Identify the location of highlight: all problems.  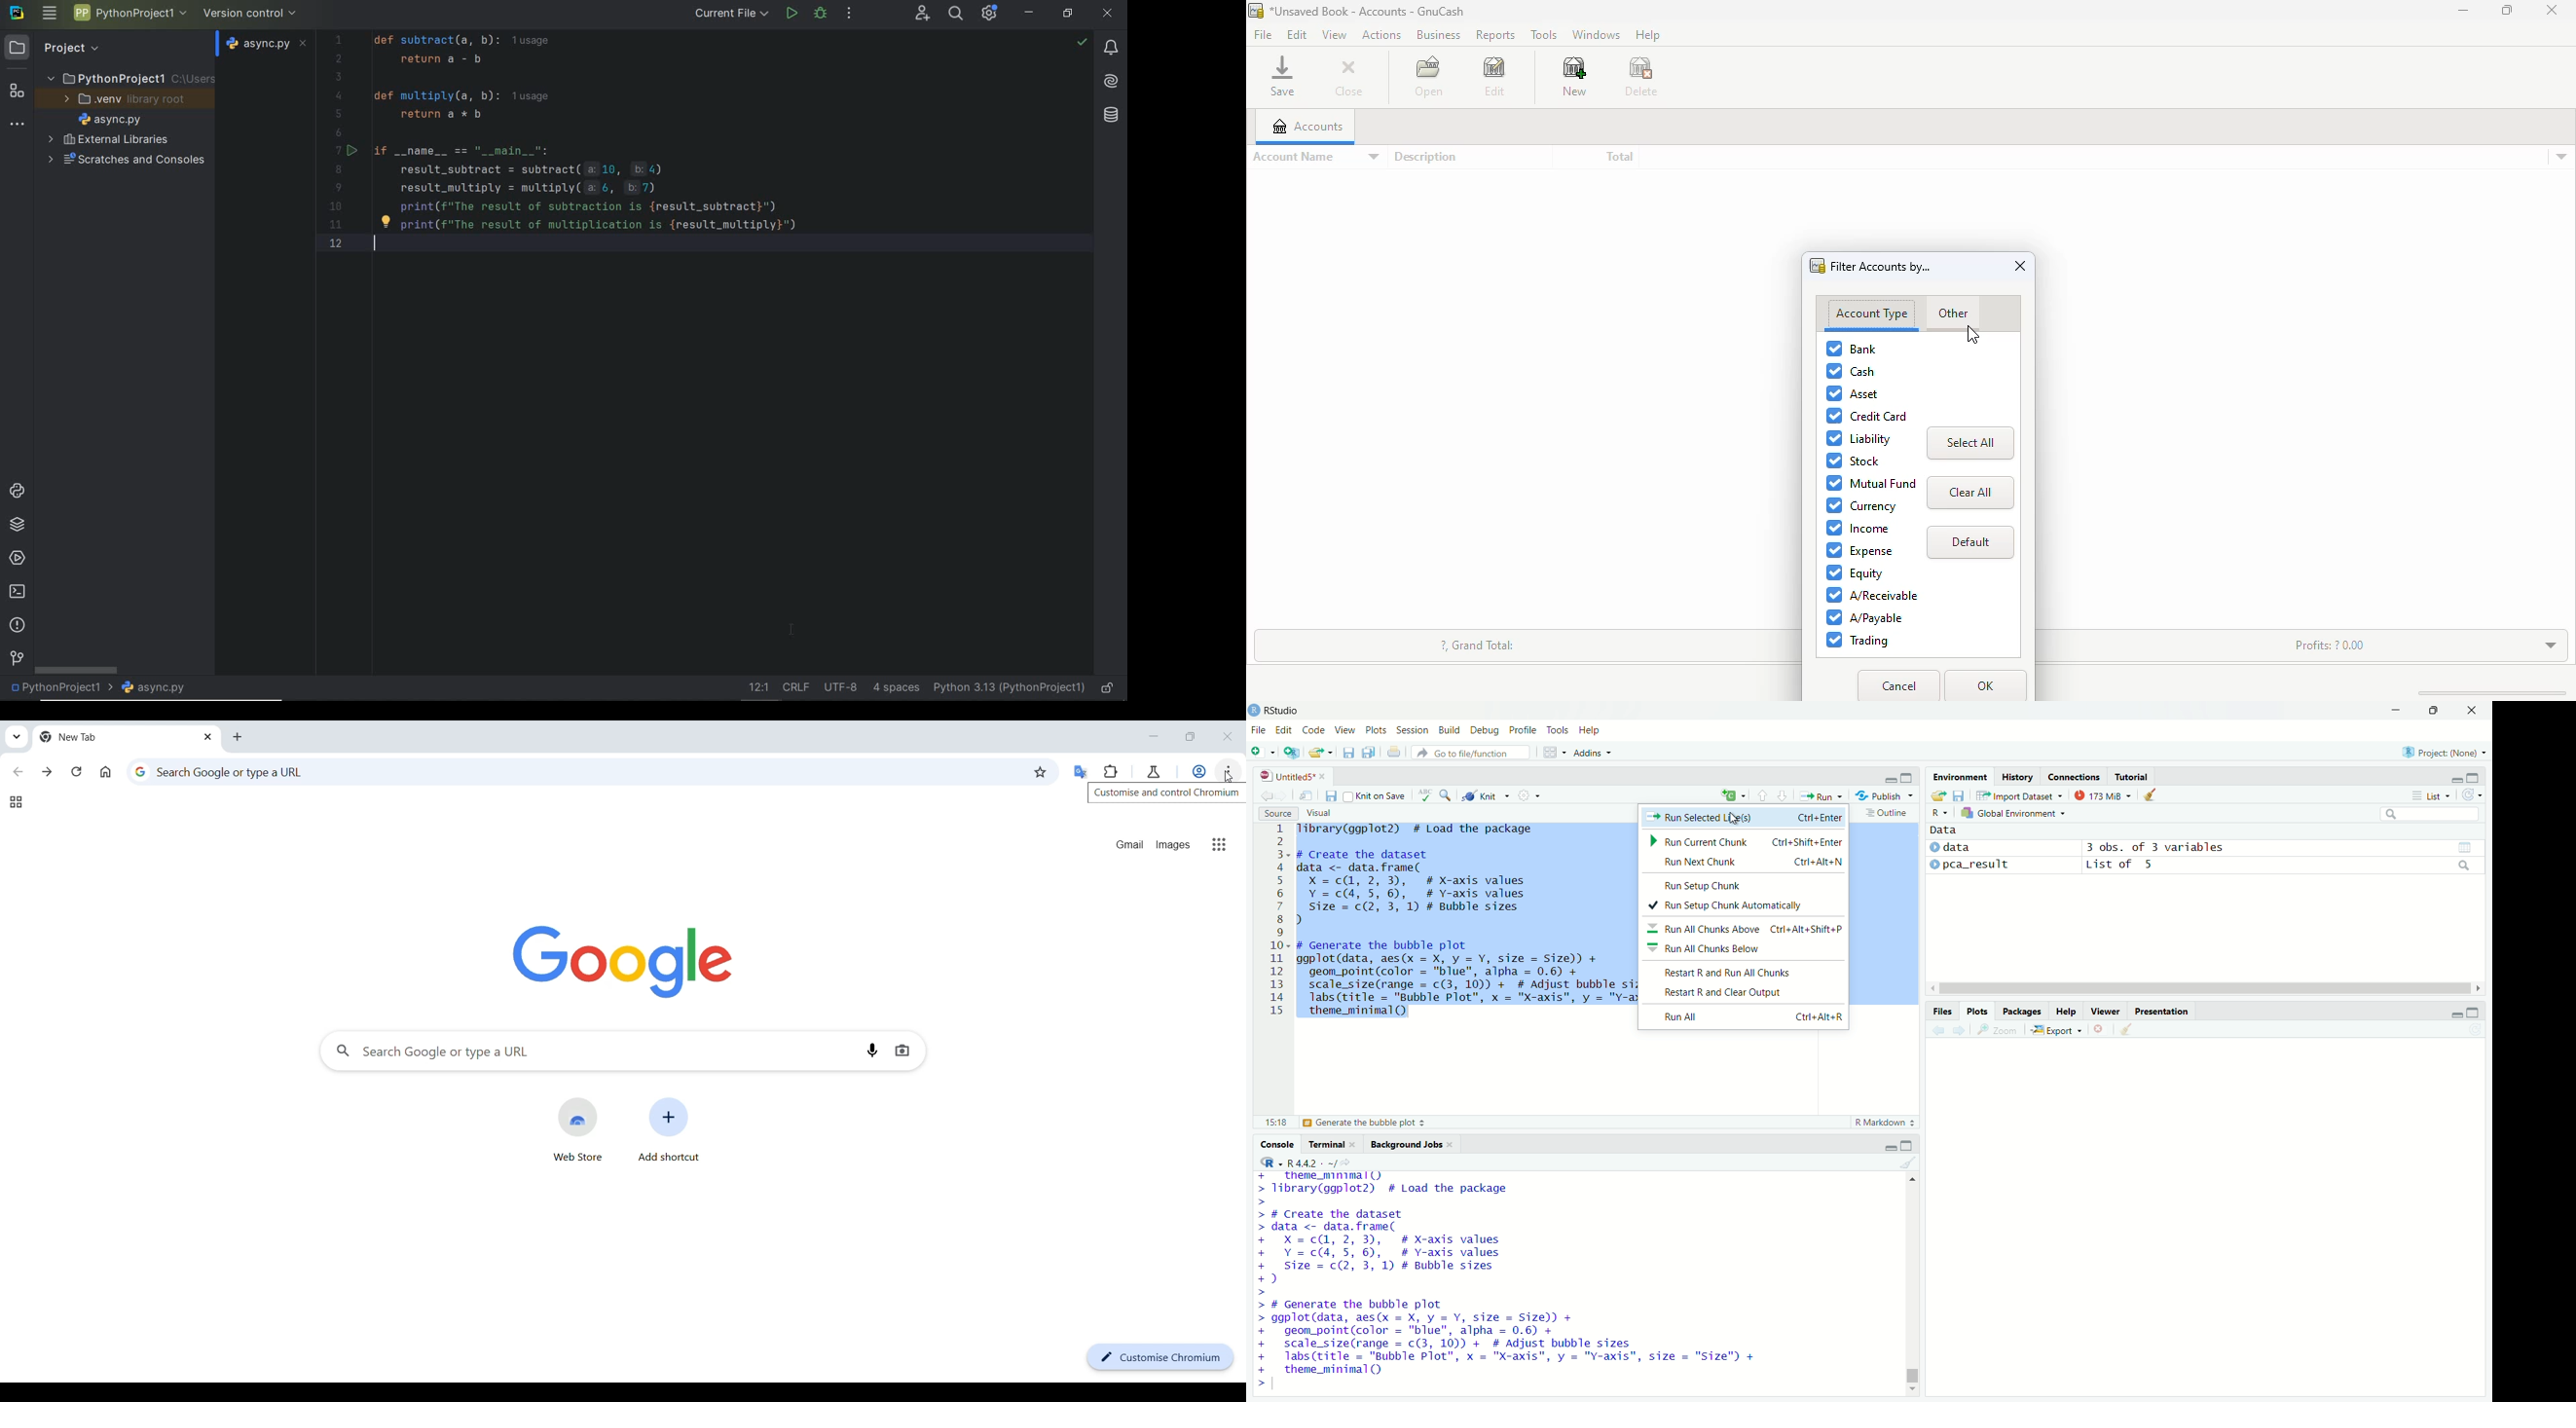
(1081, 43).